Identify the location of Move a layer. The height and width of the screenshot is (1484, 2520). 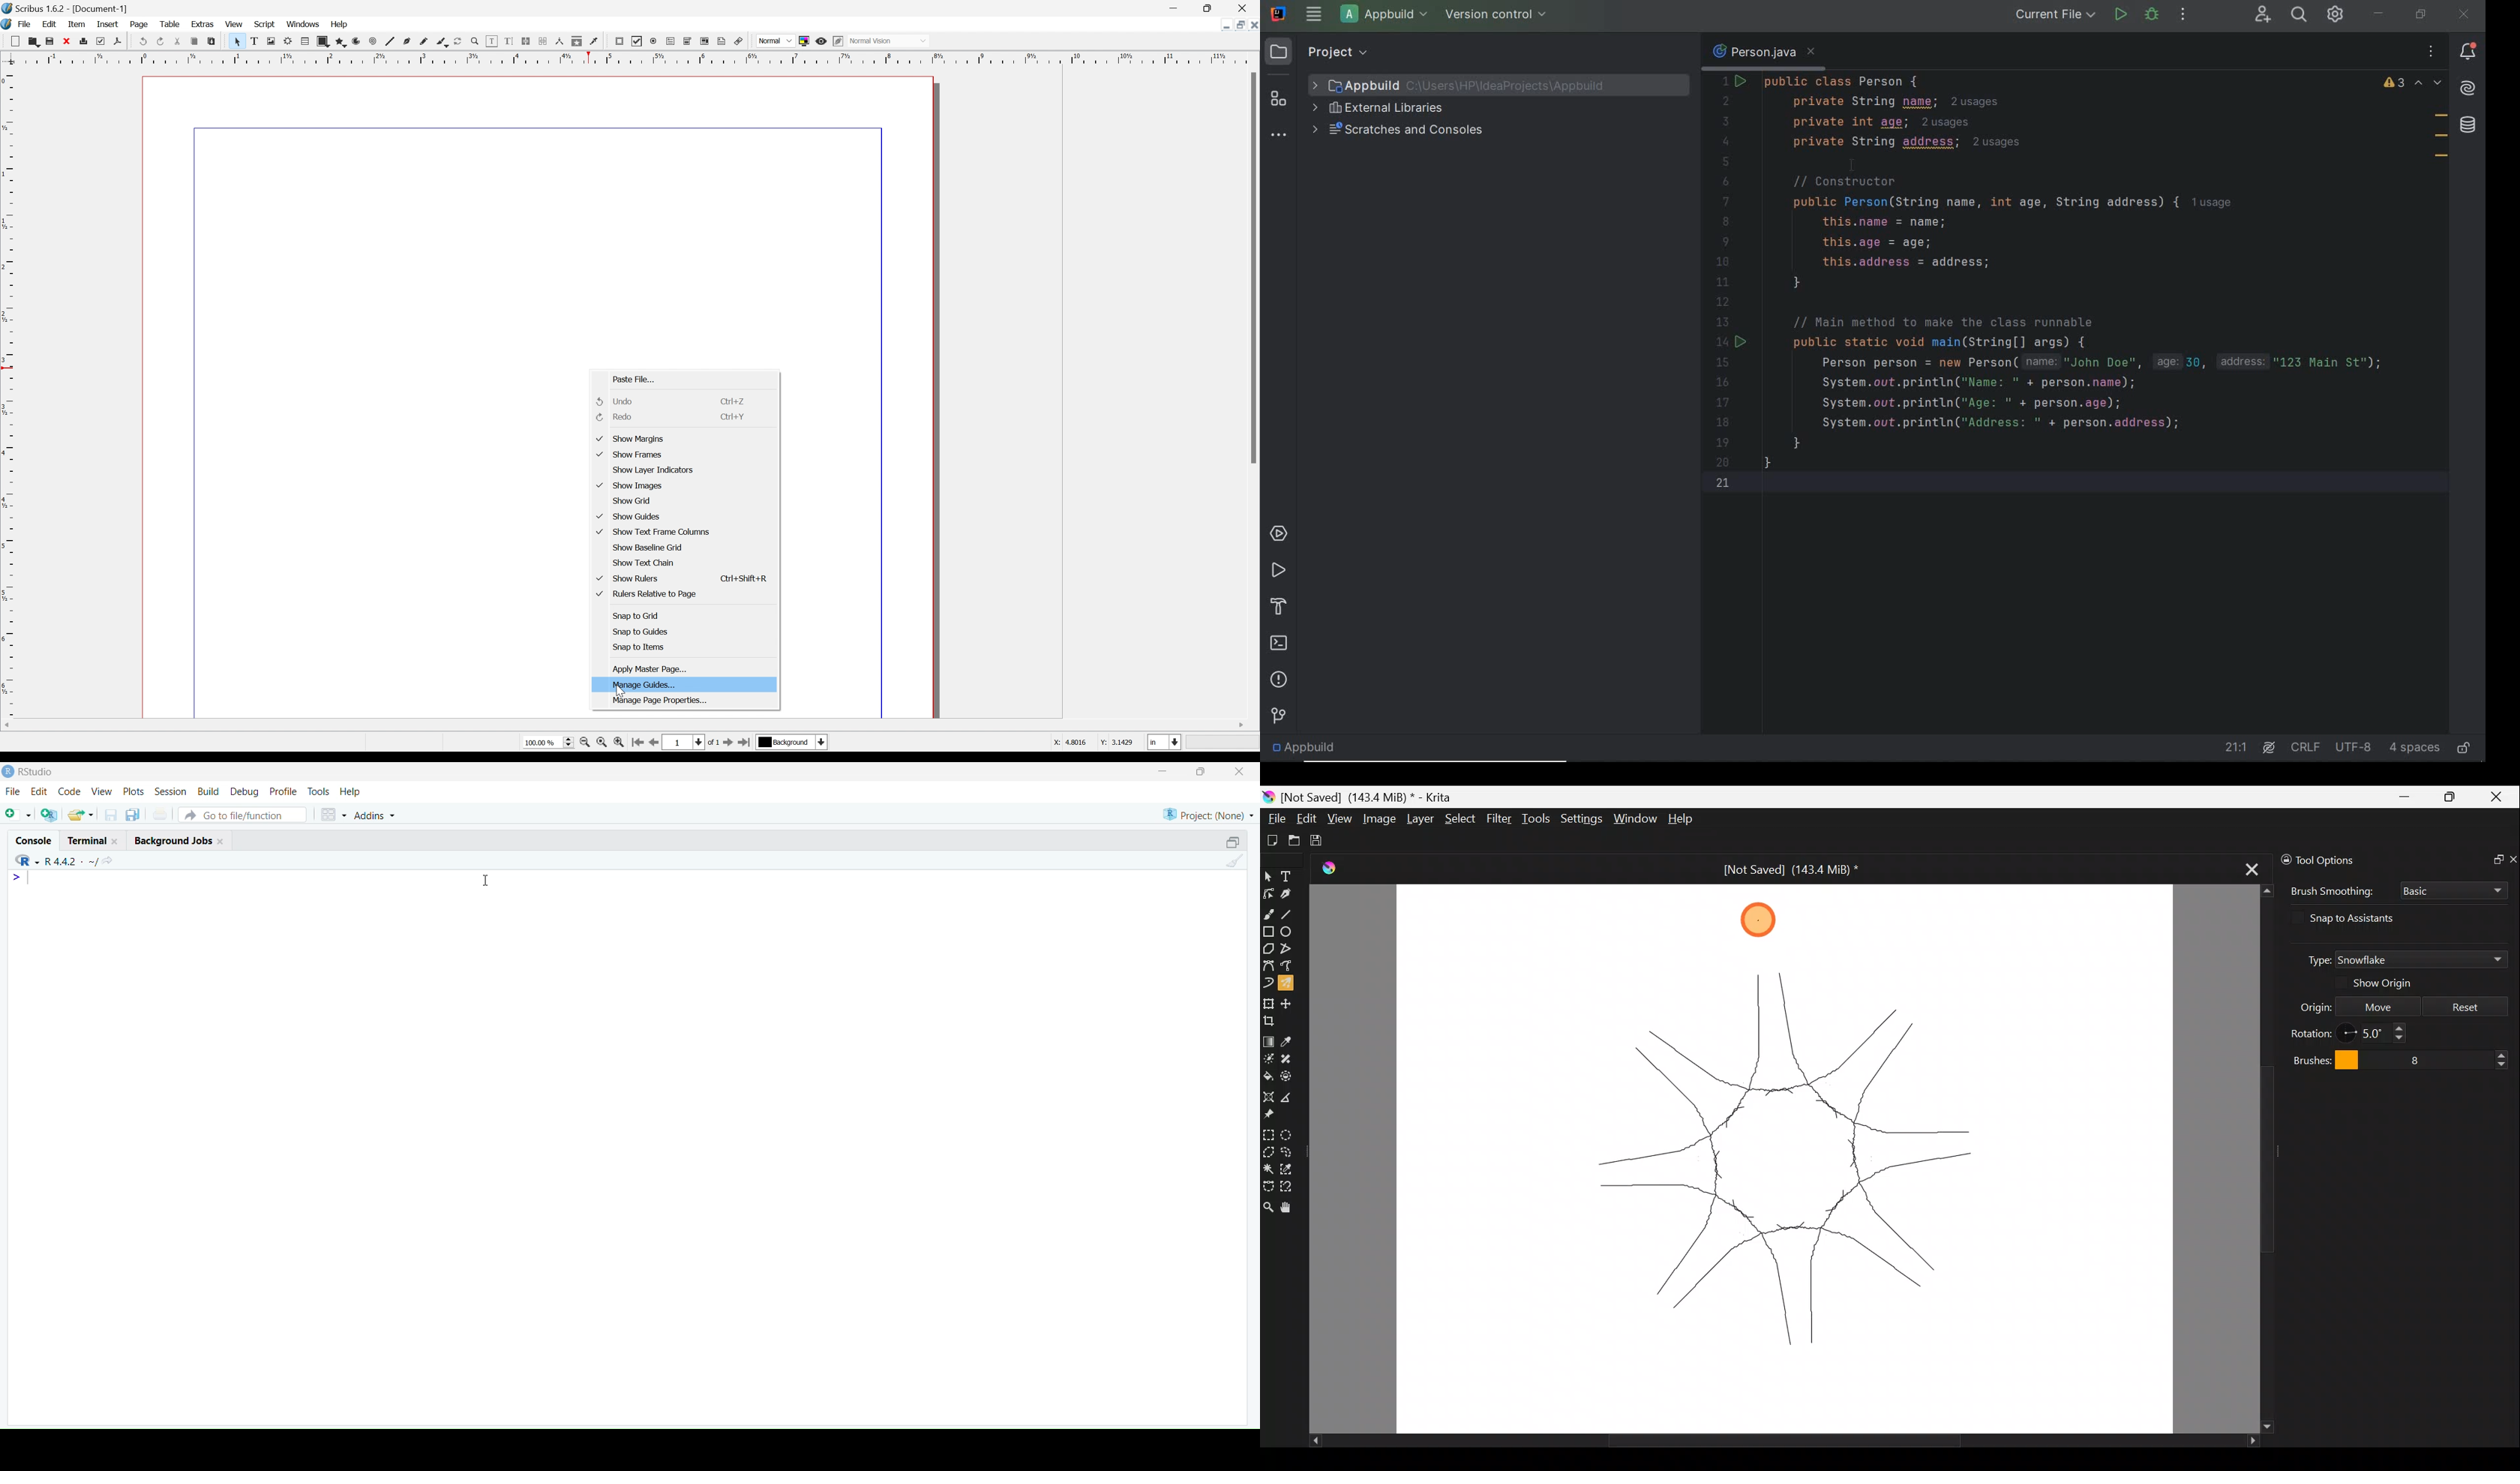
(1289, 1003).